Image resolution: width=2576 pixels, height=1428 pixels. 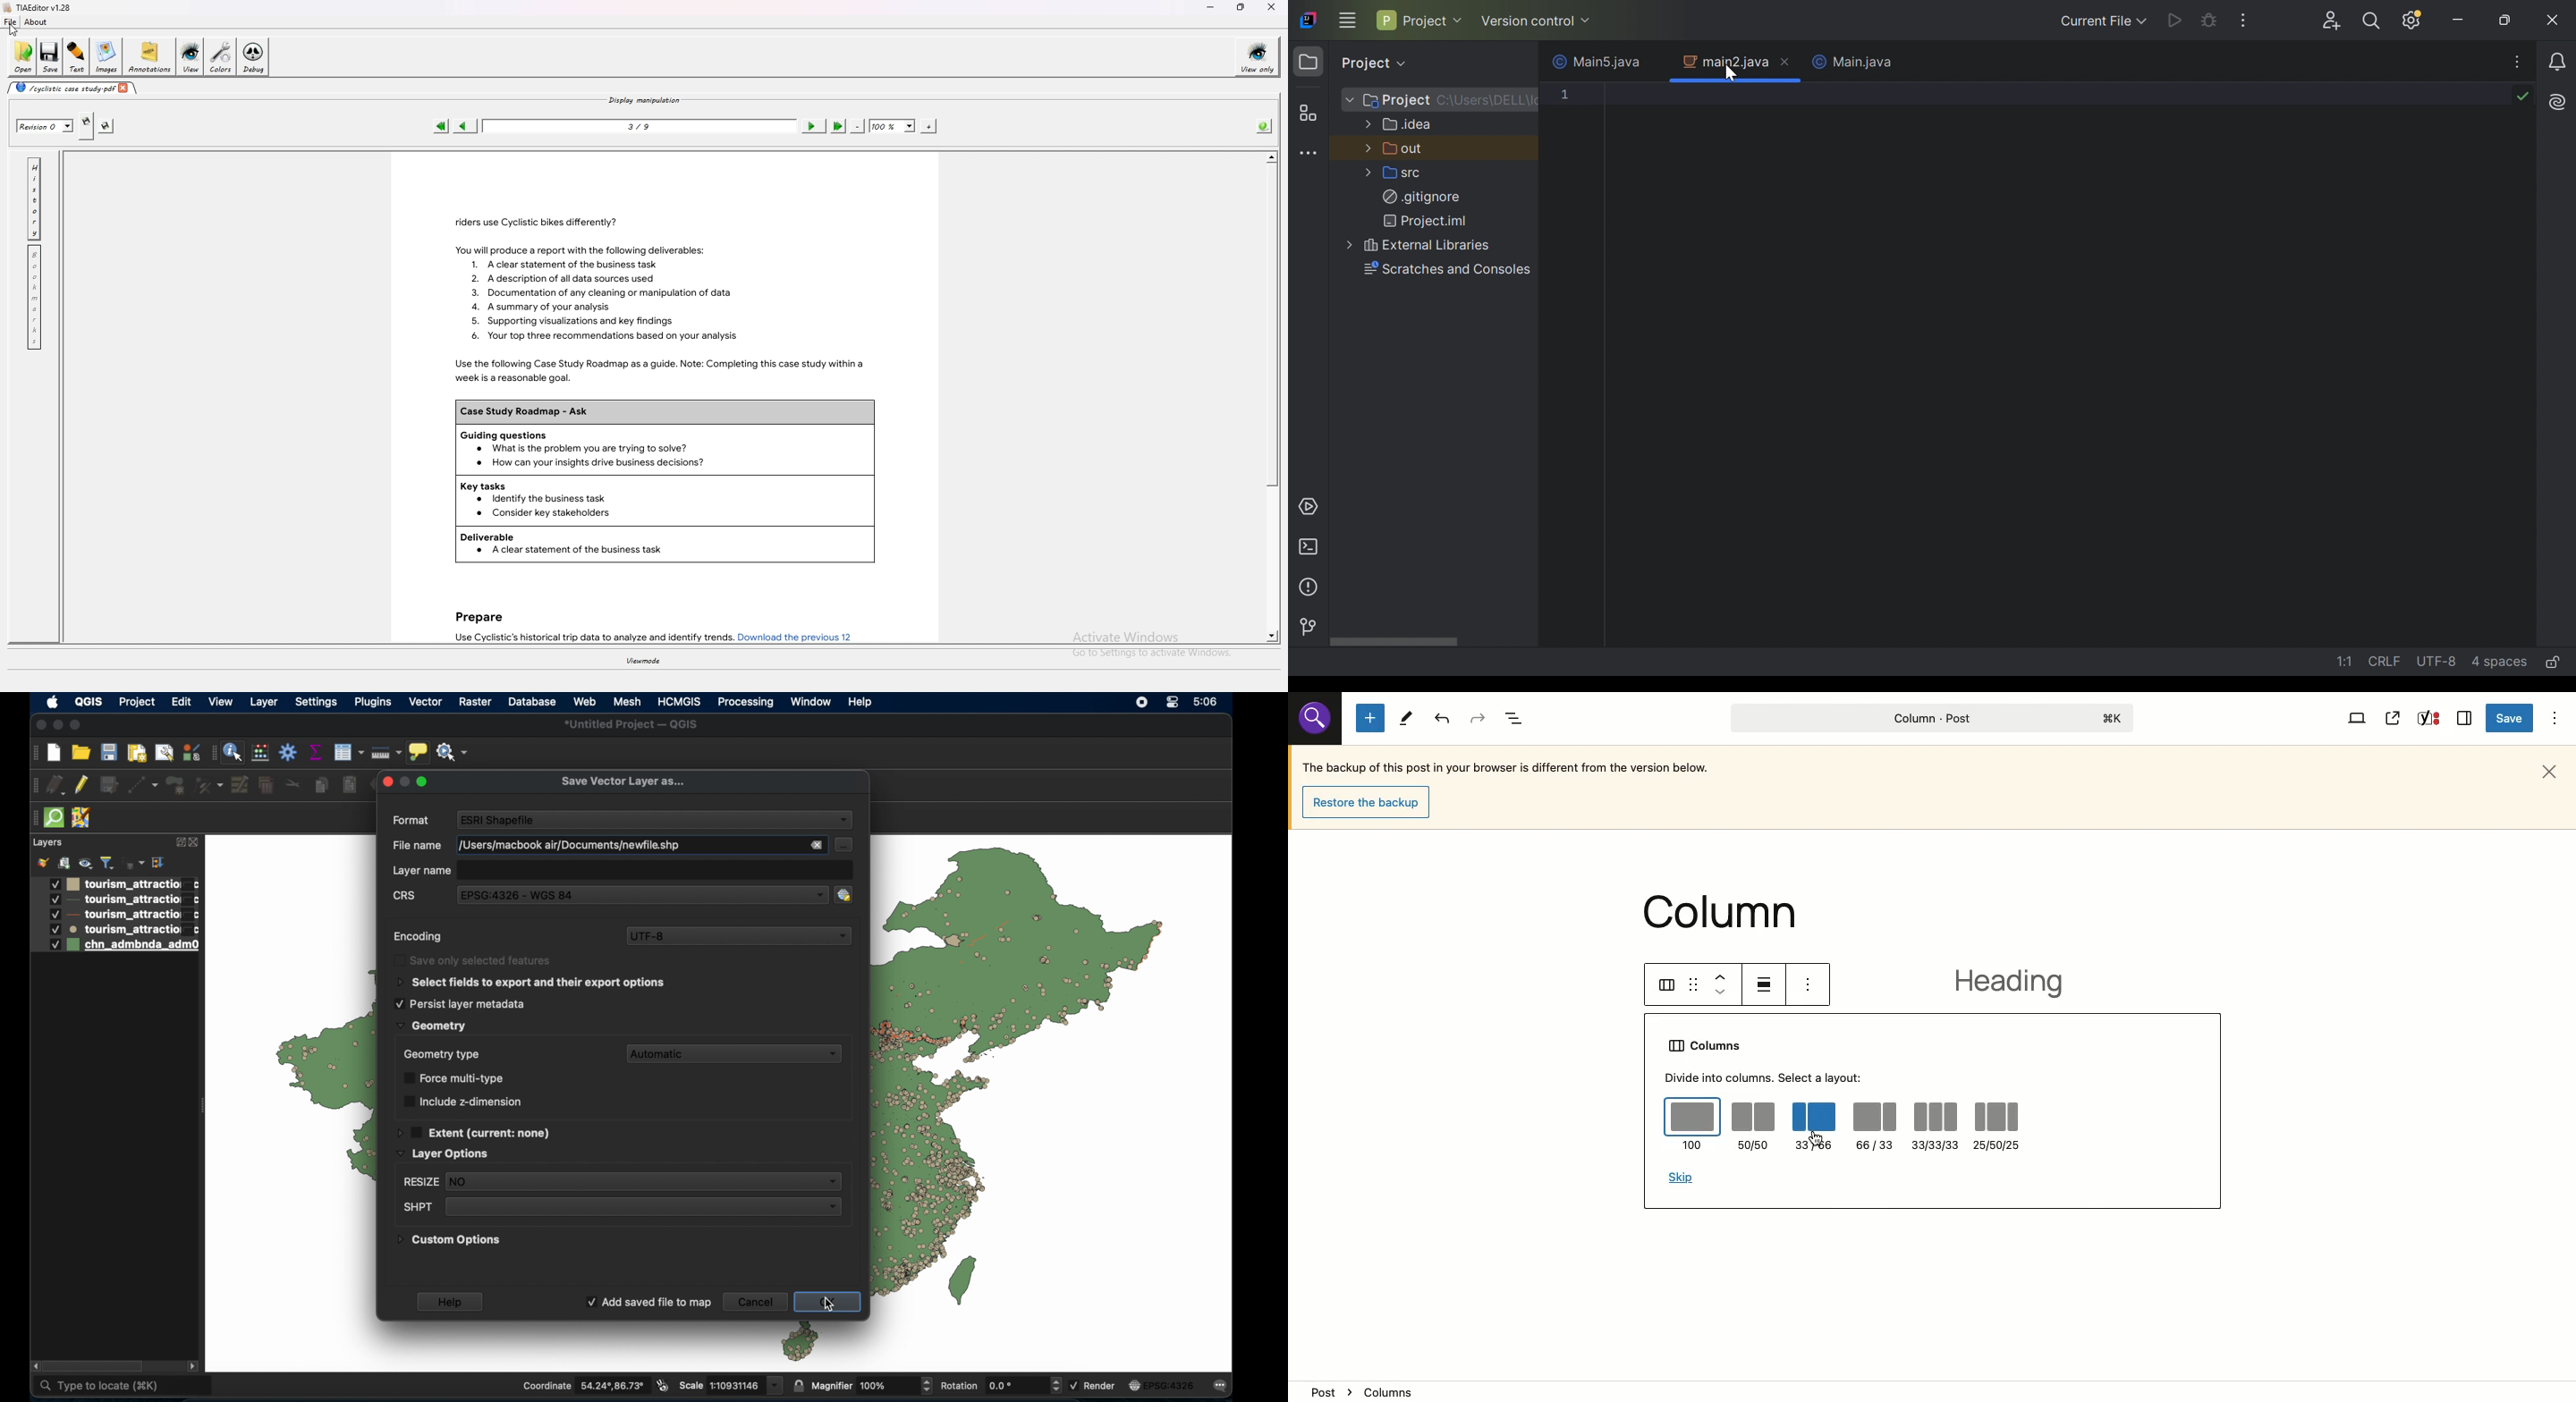 I want to click on text, so click(x=77, y=56).